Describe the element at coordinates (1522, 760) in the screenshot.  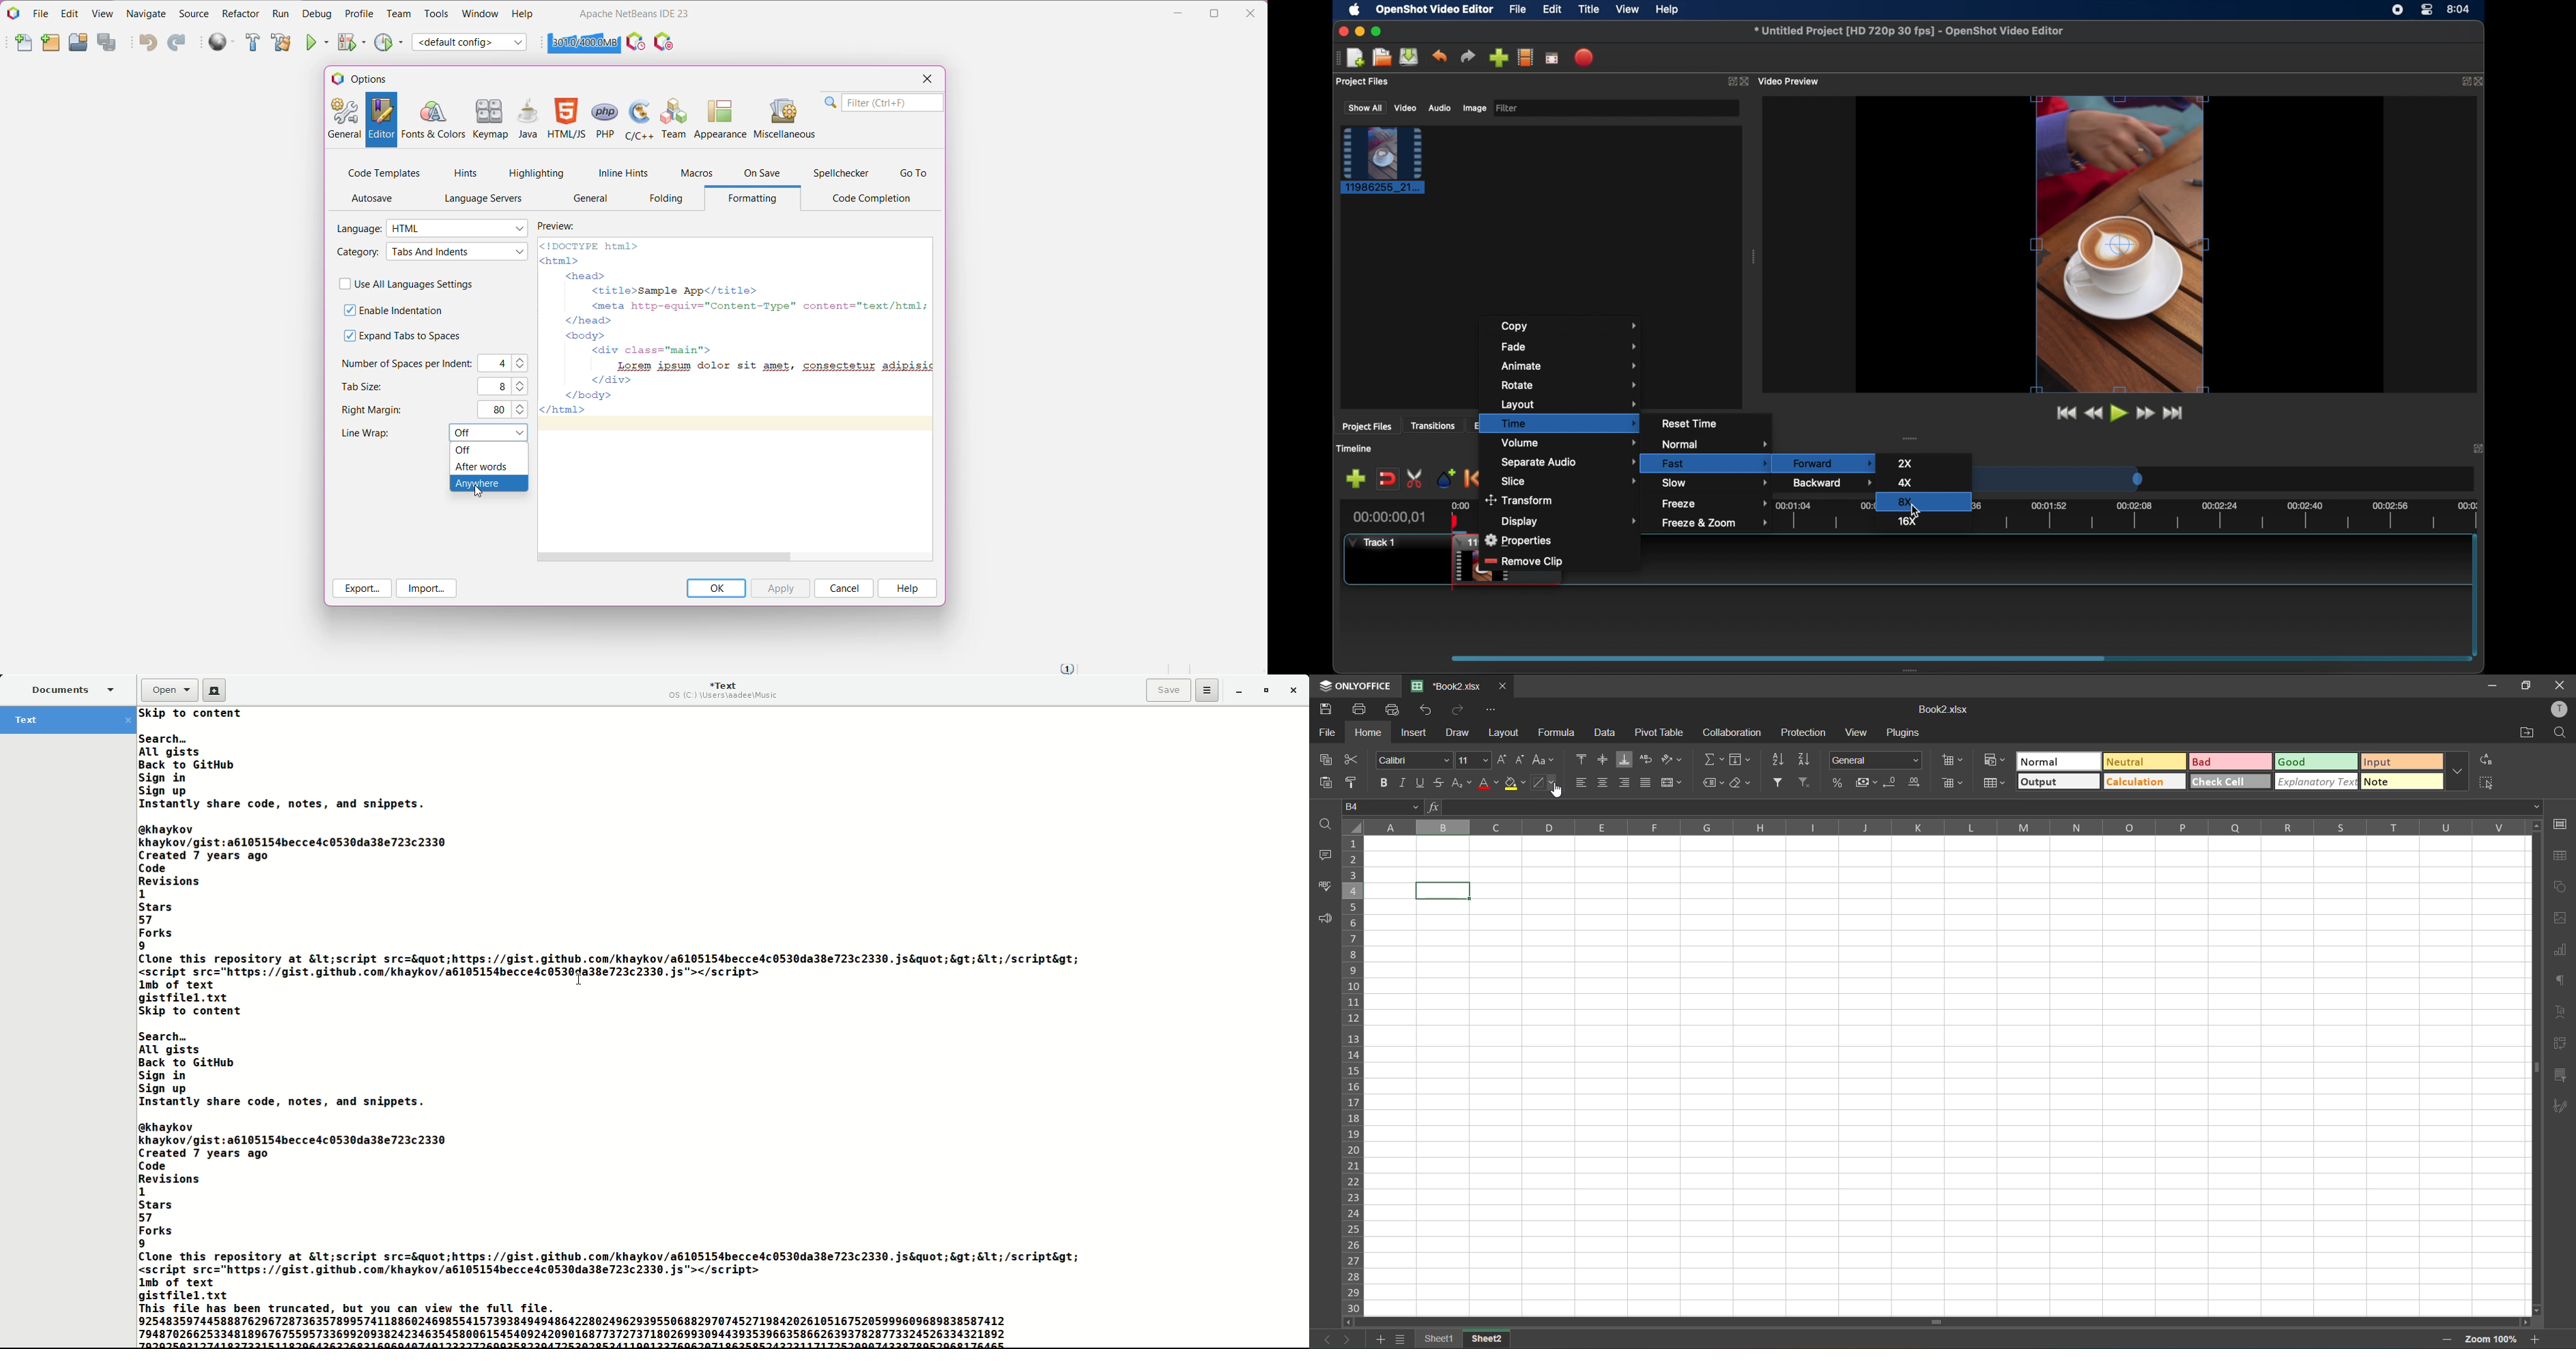
I see `decrement size` at that location.